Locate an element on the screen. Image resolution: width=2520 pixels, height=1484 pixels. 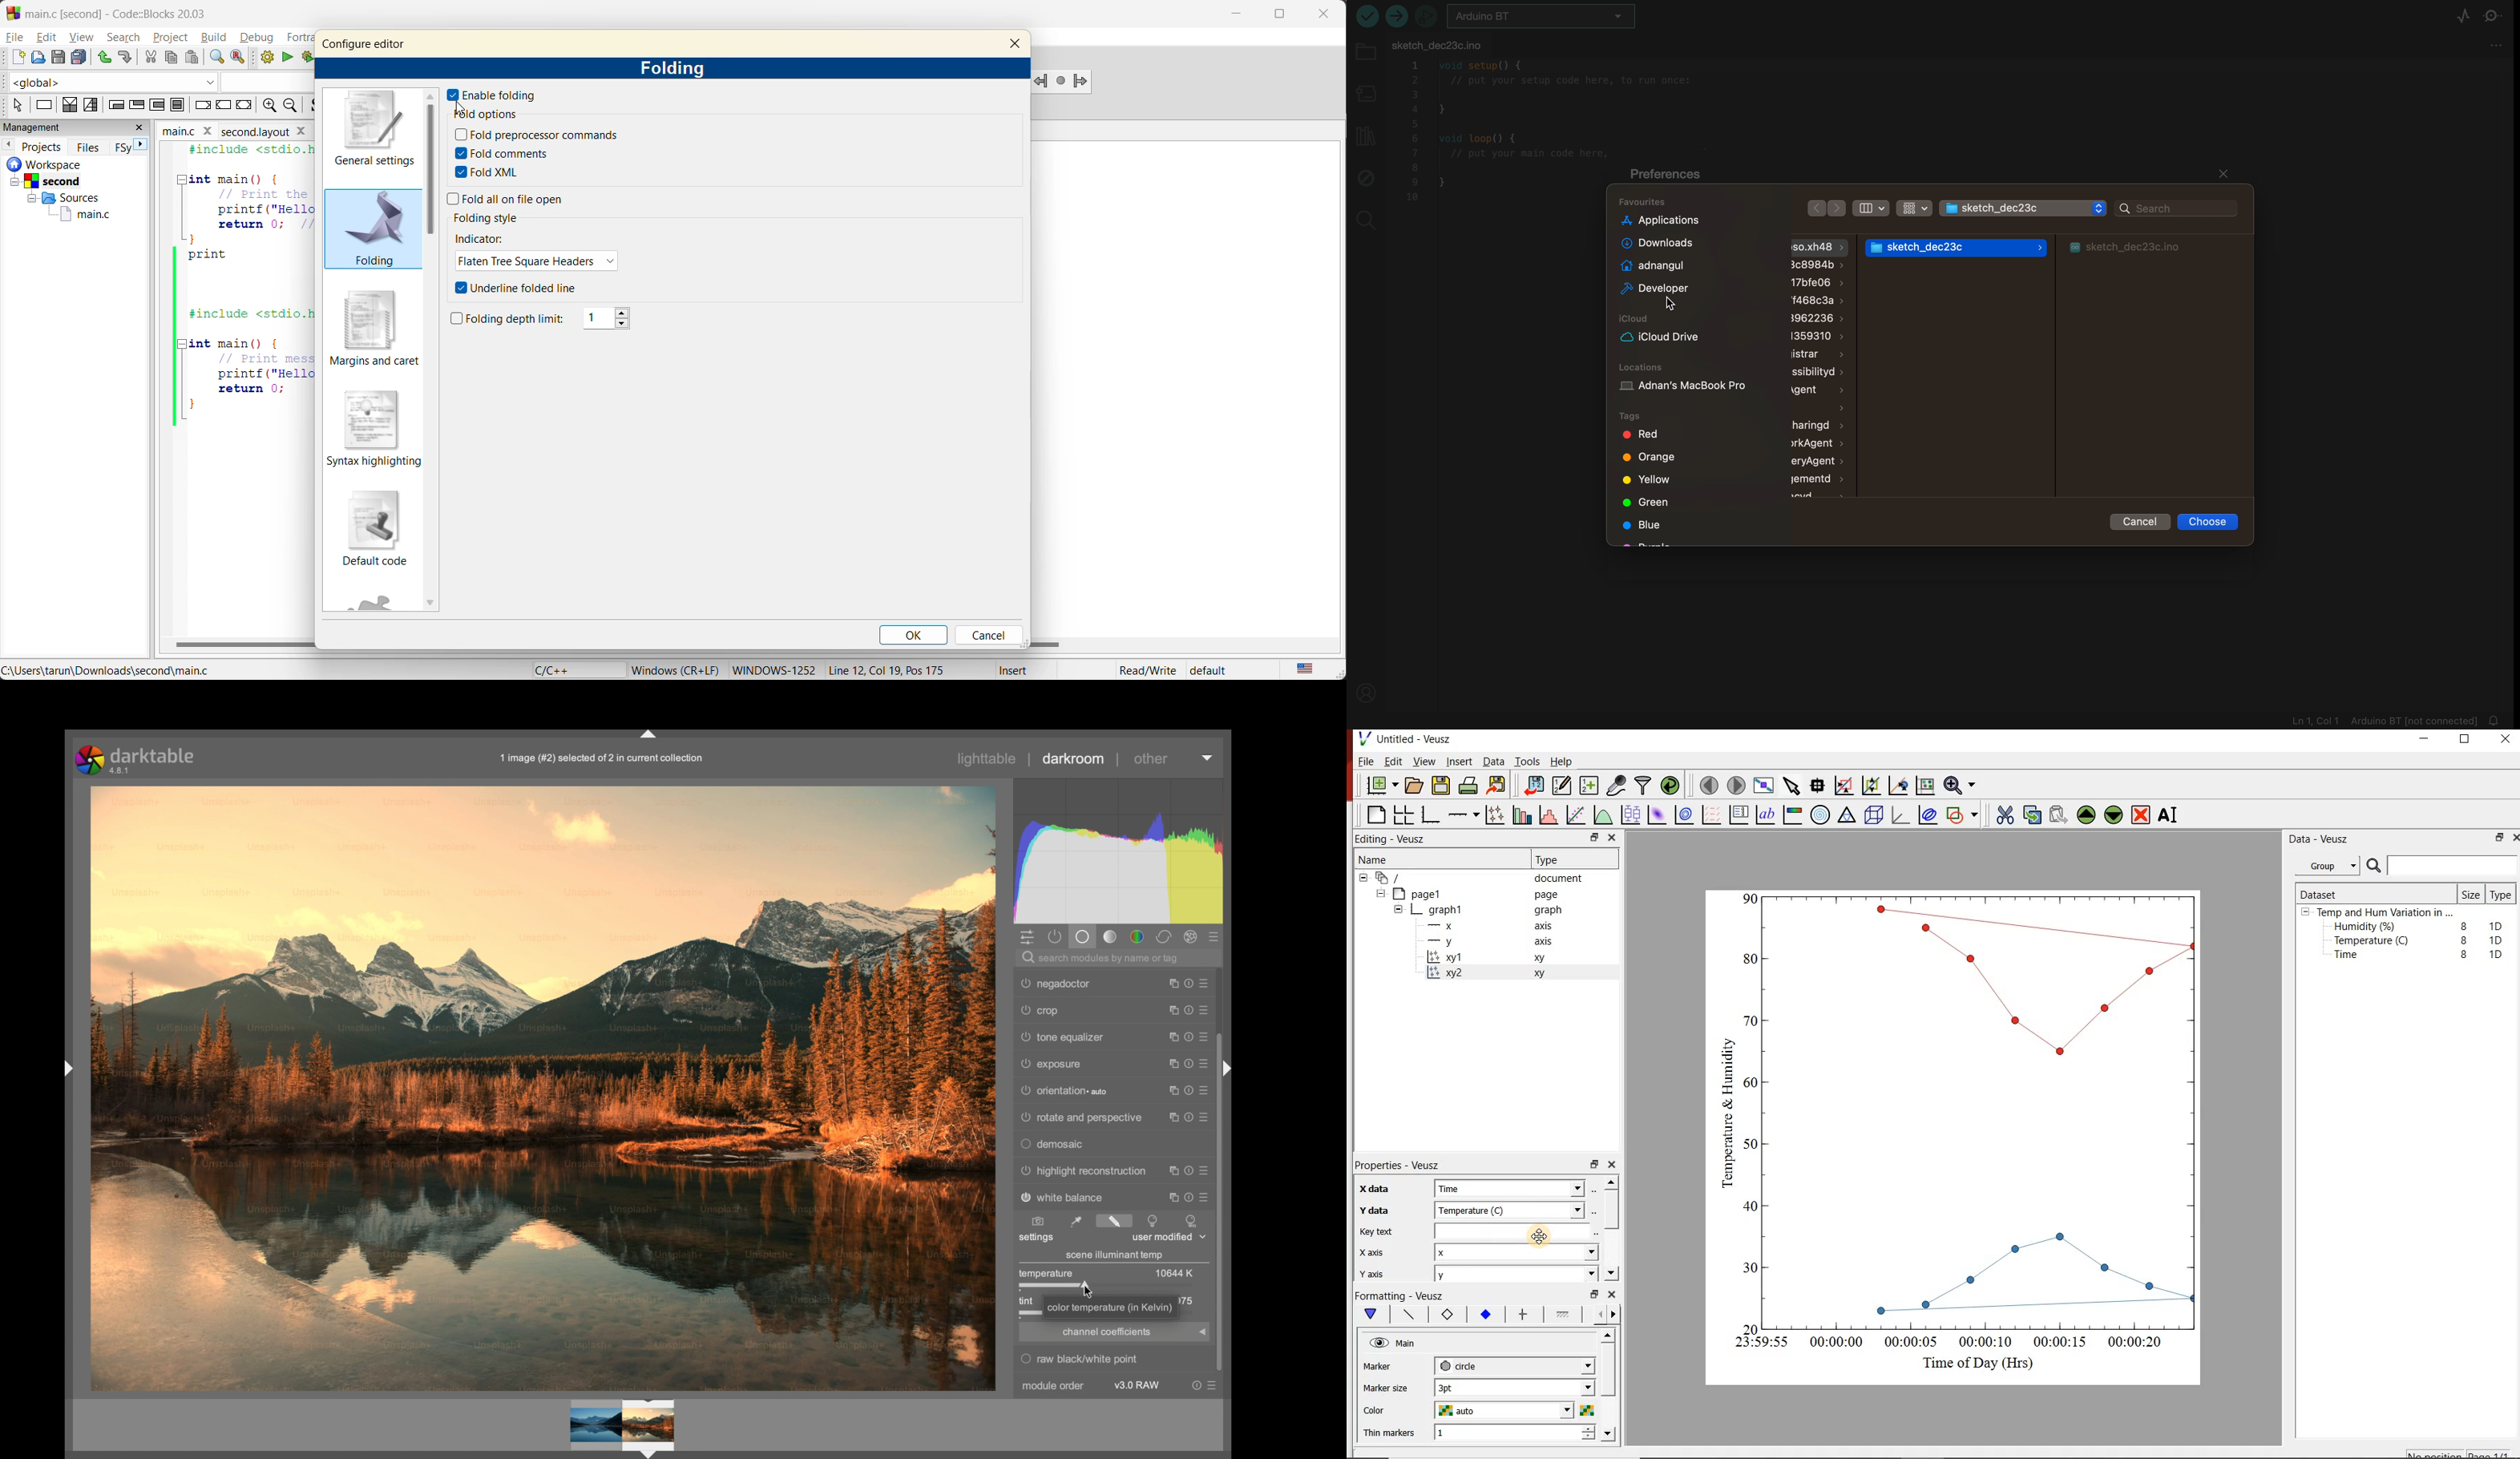
1 is located at coordinates (614, 317).